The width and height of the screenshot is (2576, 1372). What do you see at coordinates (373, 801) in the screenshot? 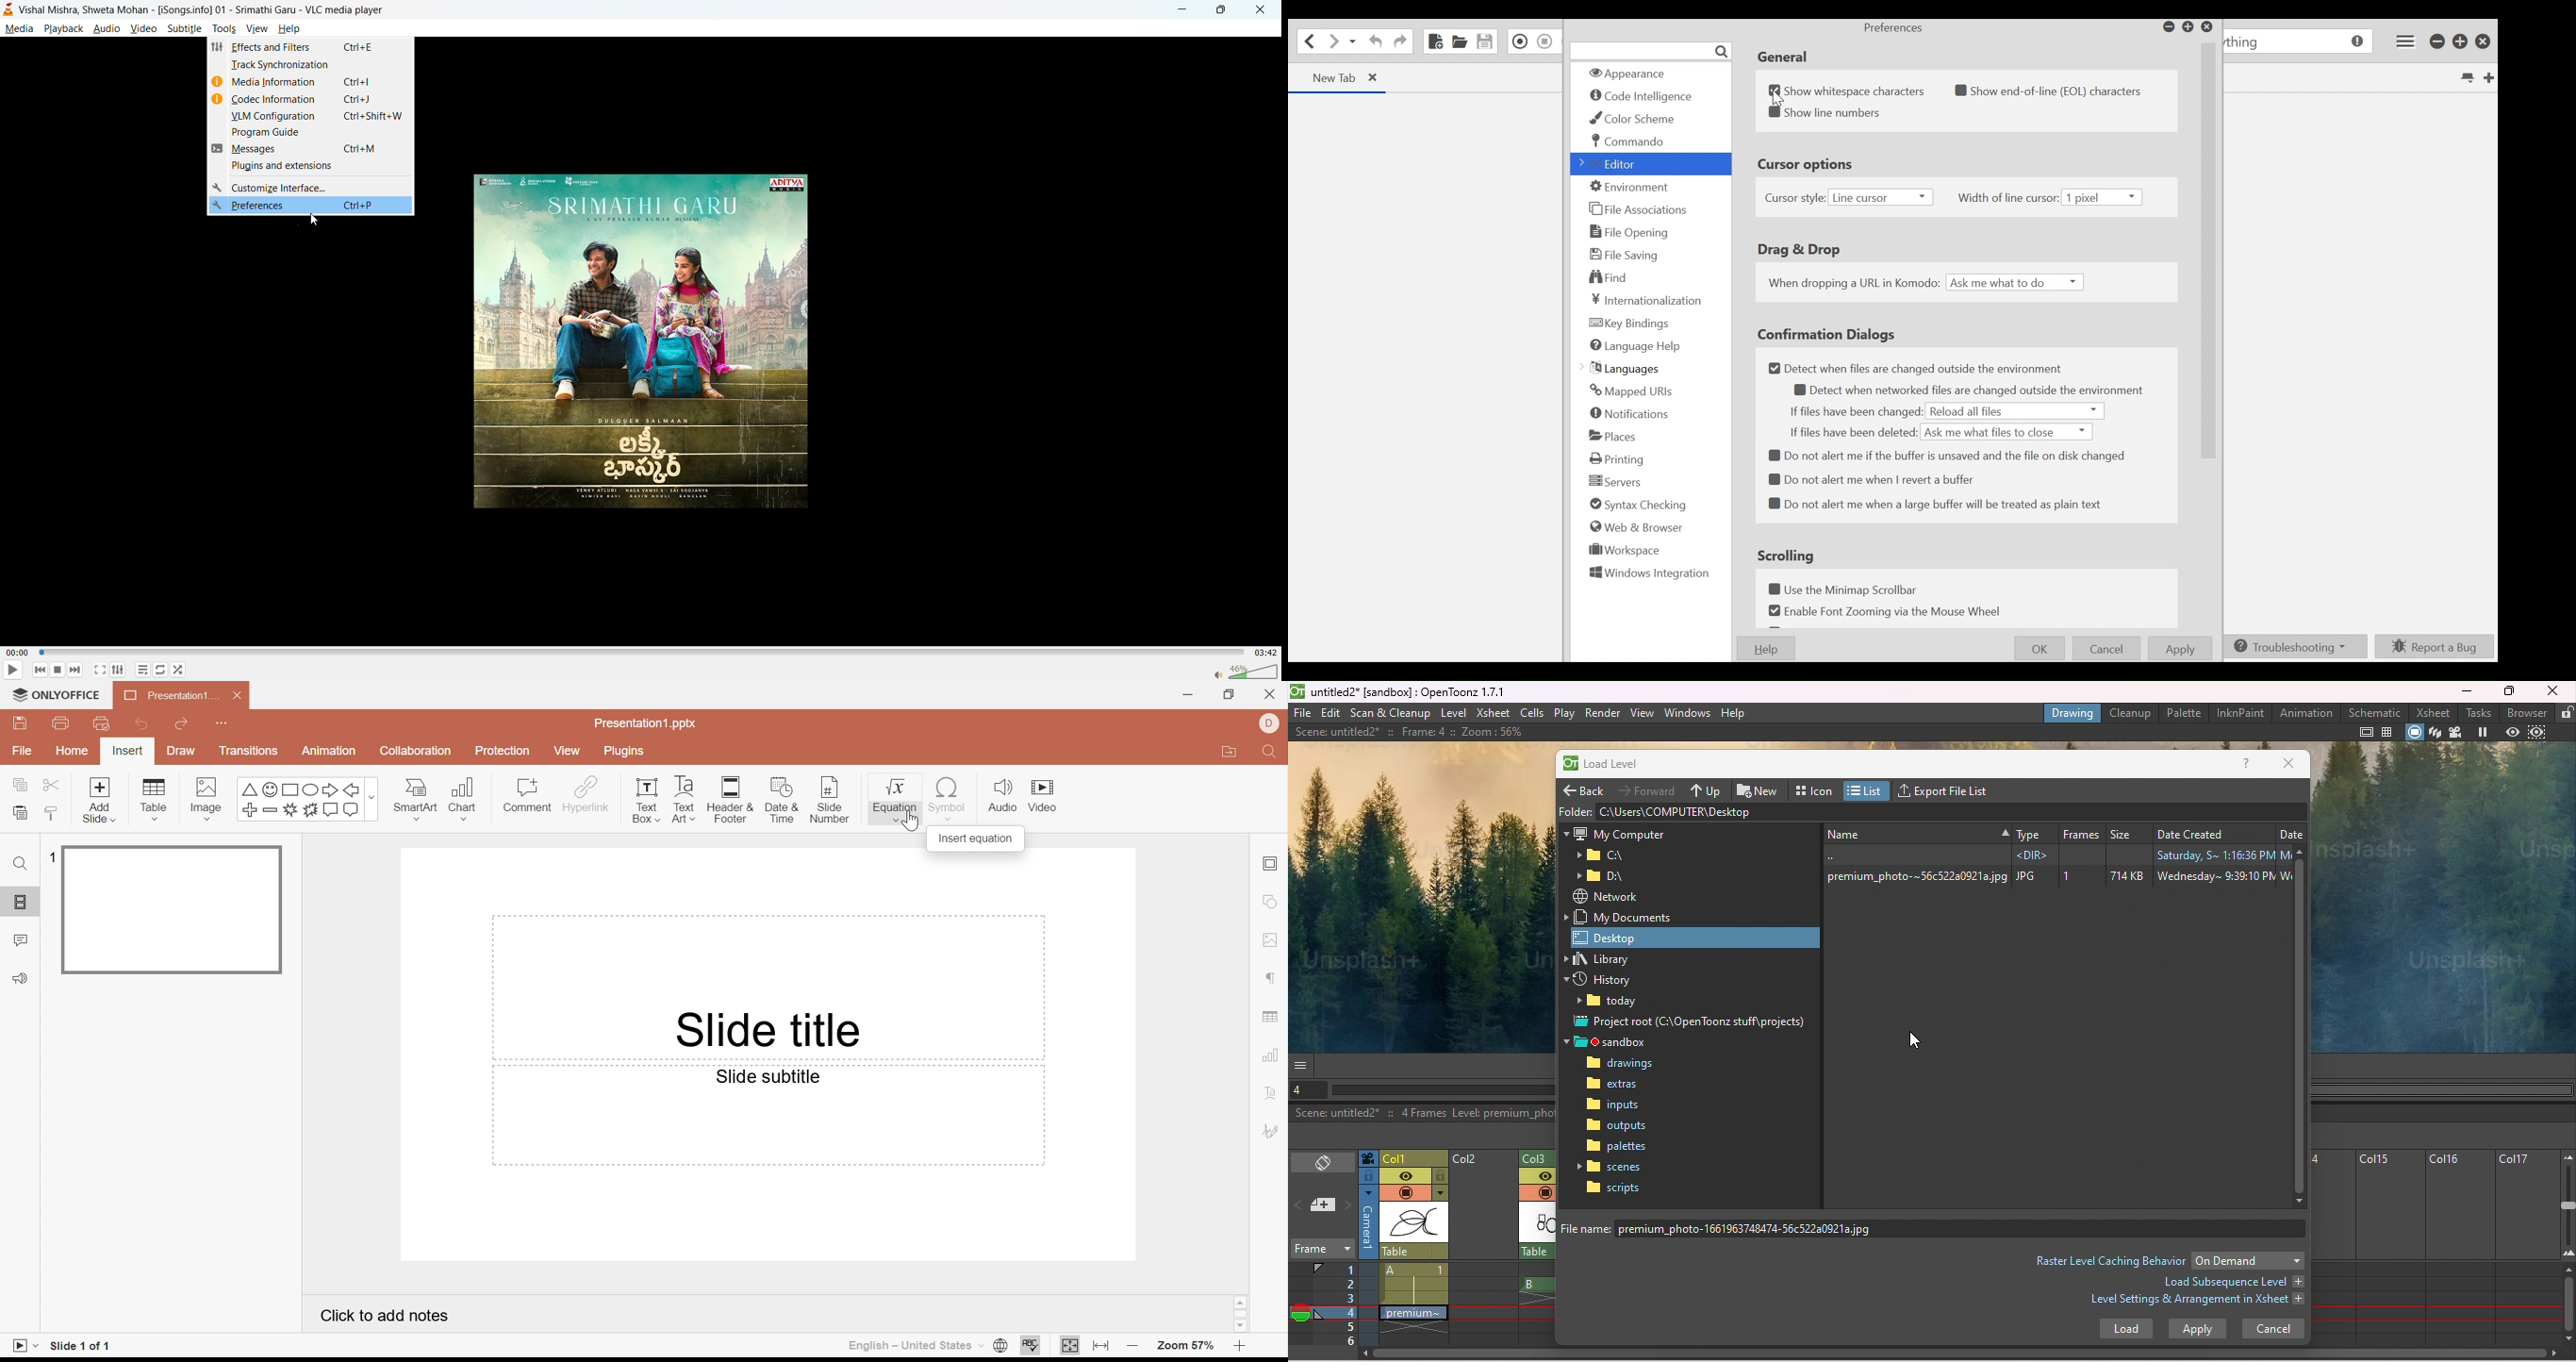
I see `more options` at bounding box center [373, 801].